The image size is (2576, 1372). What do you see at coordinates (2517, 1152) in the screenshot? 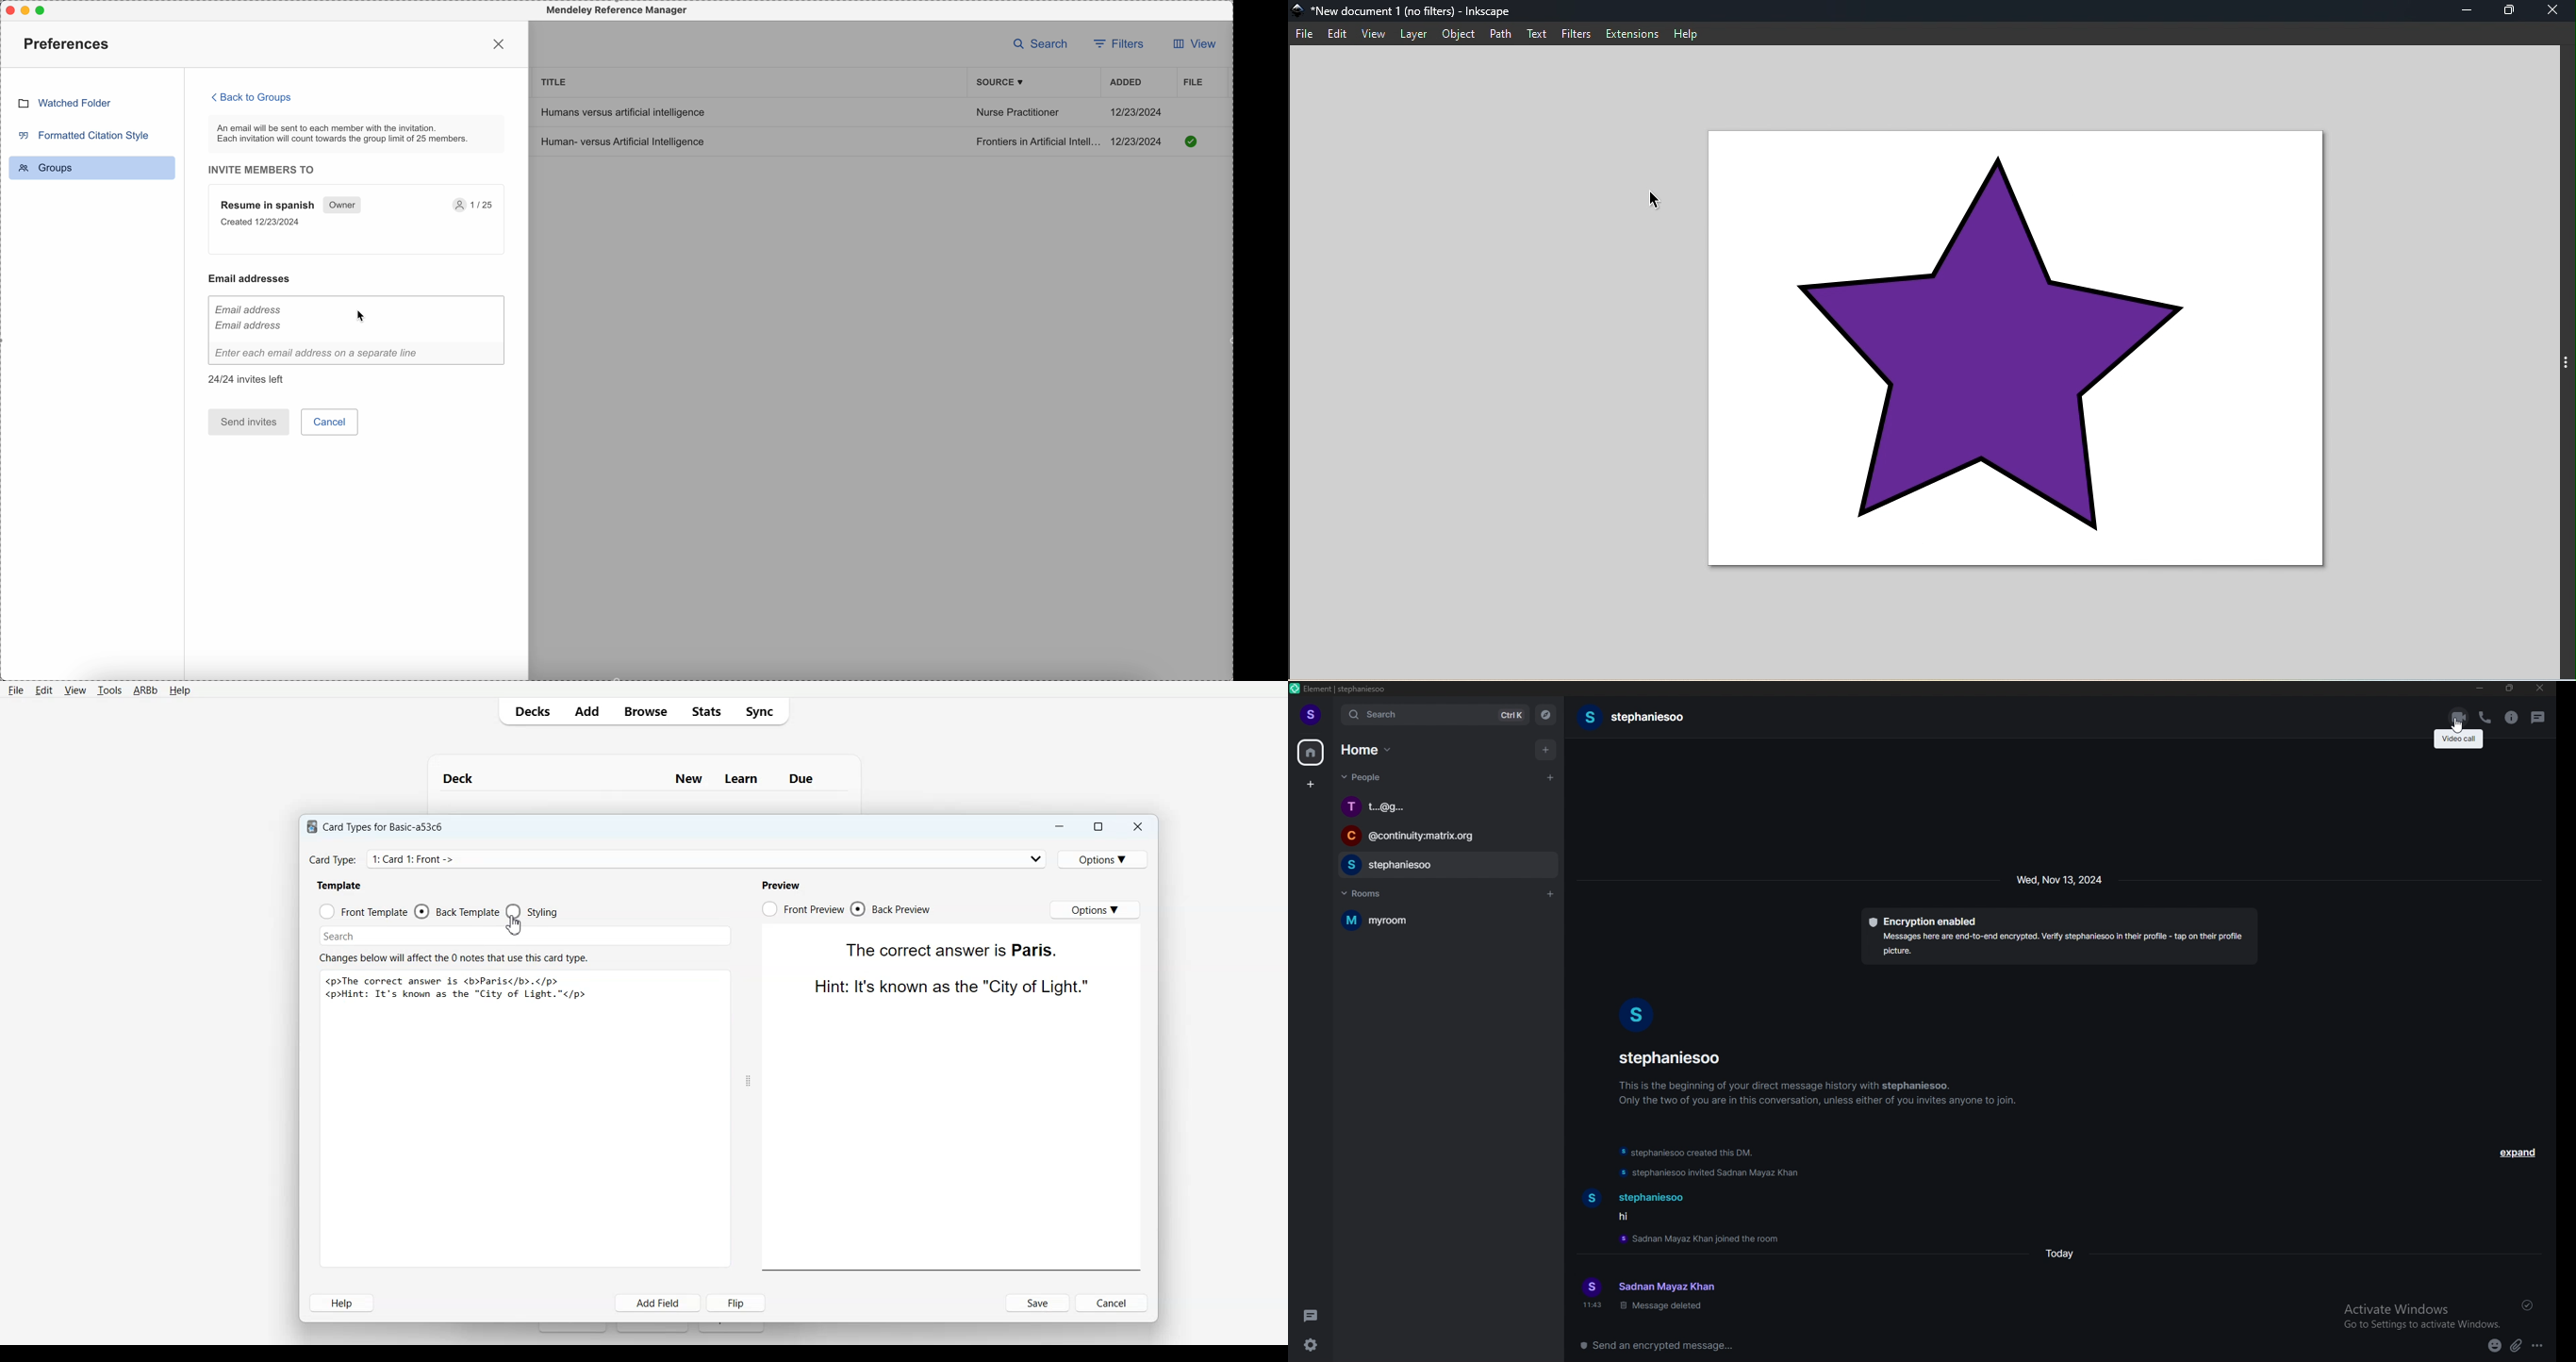
I see `expand` at bounding box center [2517, 1152].